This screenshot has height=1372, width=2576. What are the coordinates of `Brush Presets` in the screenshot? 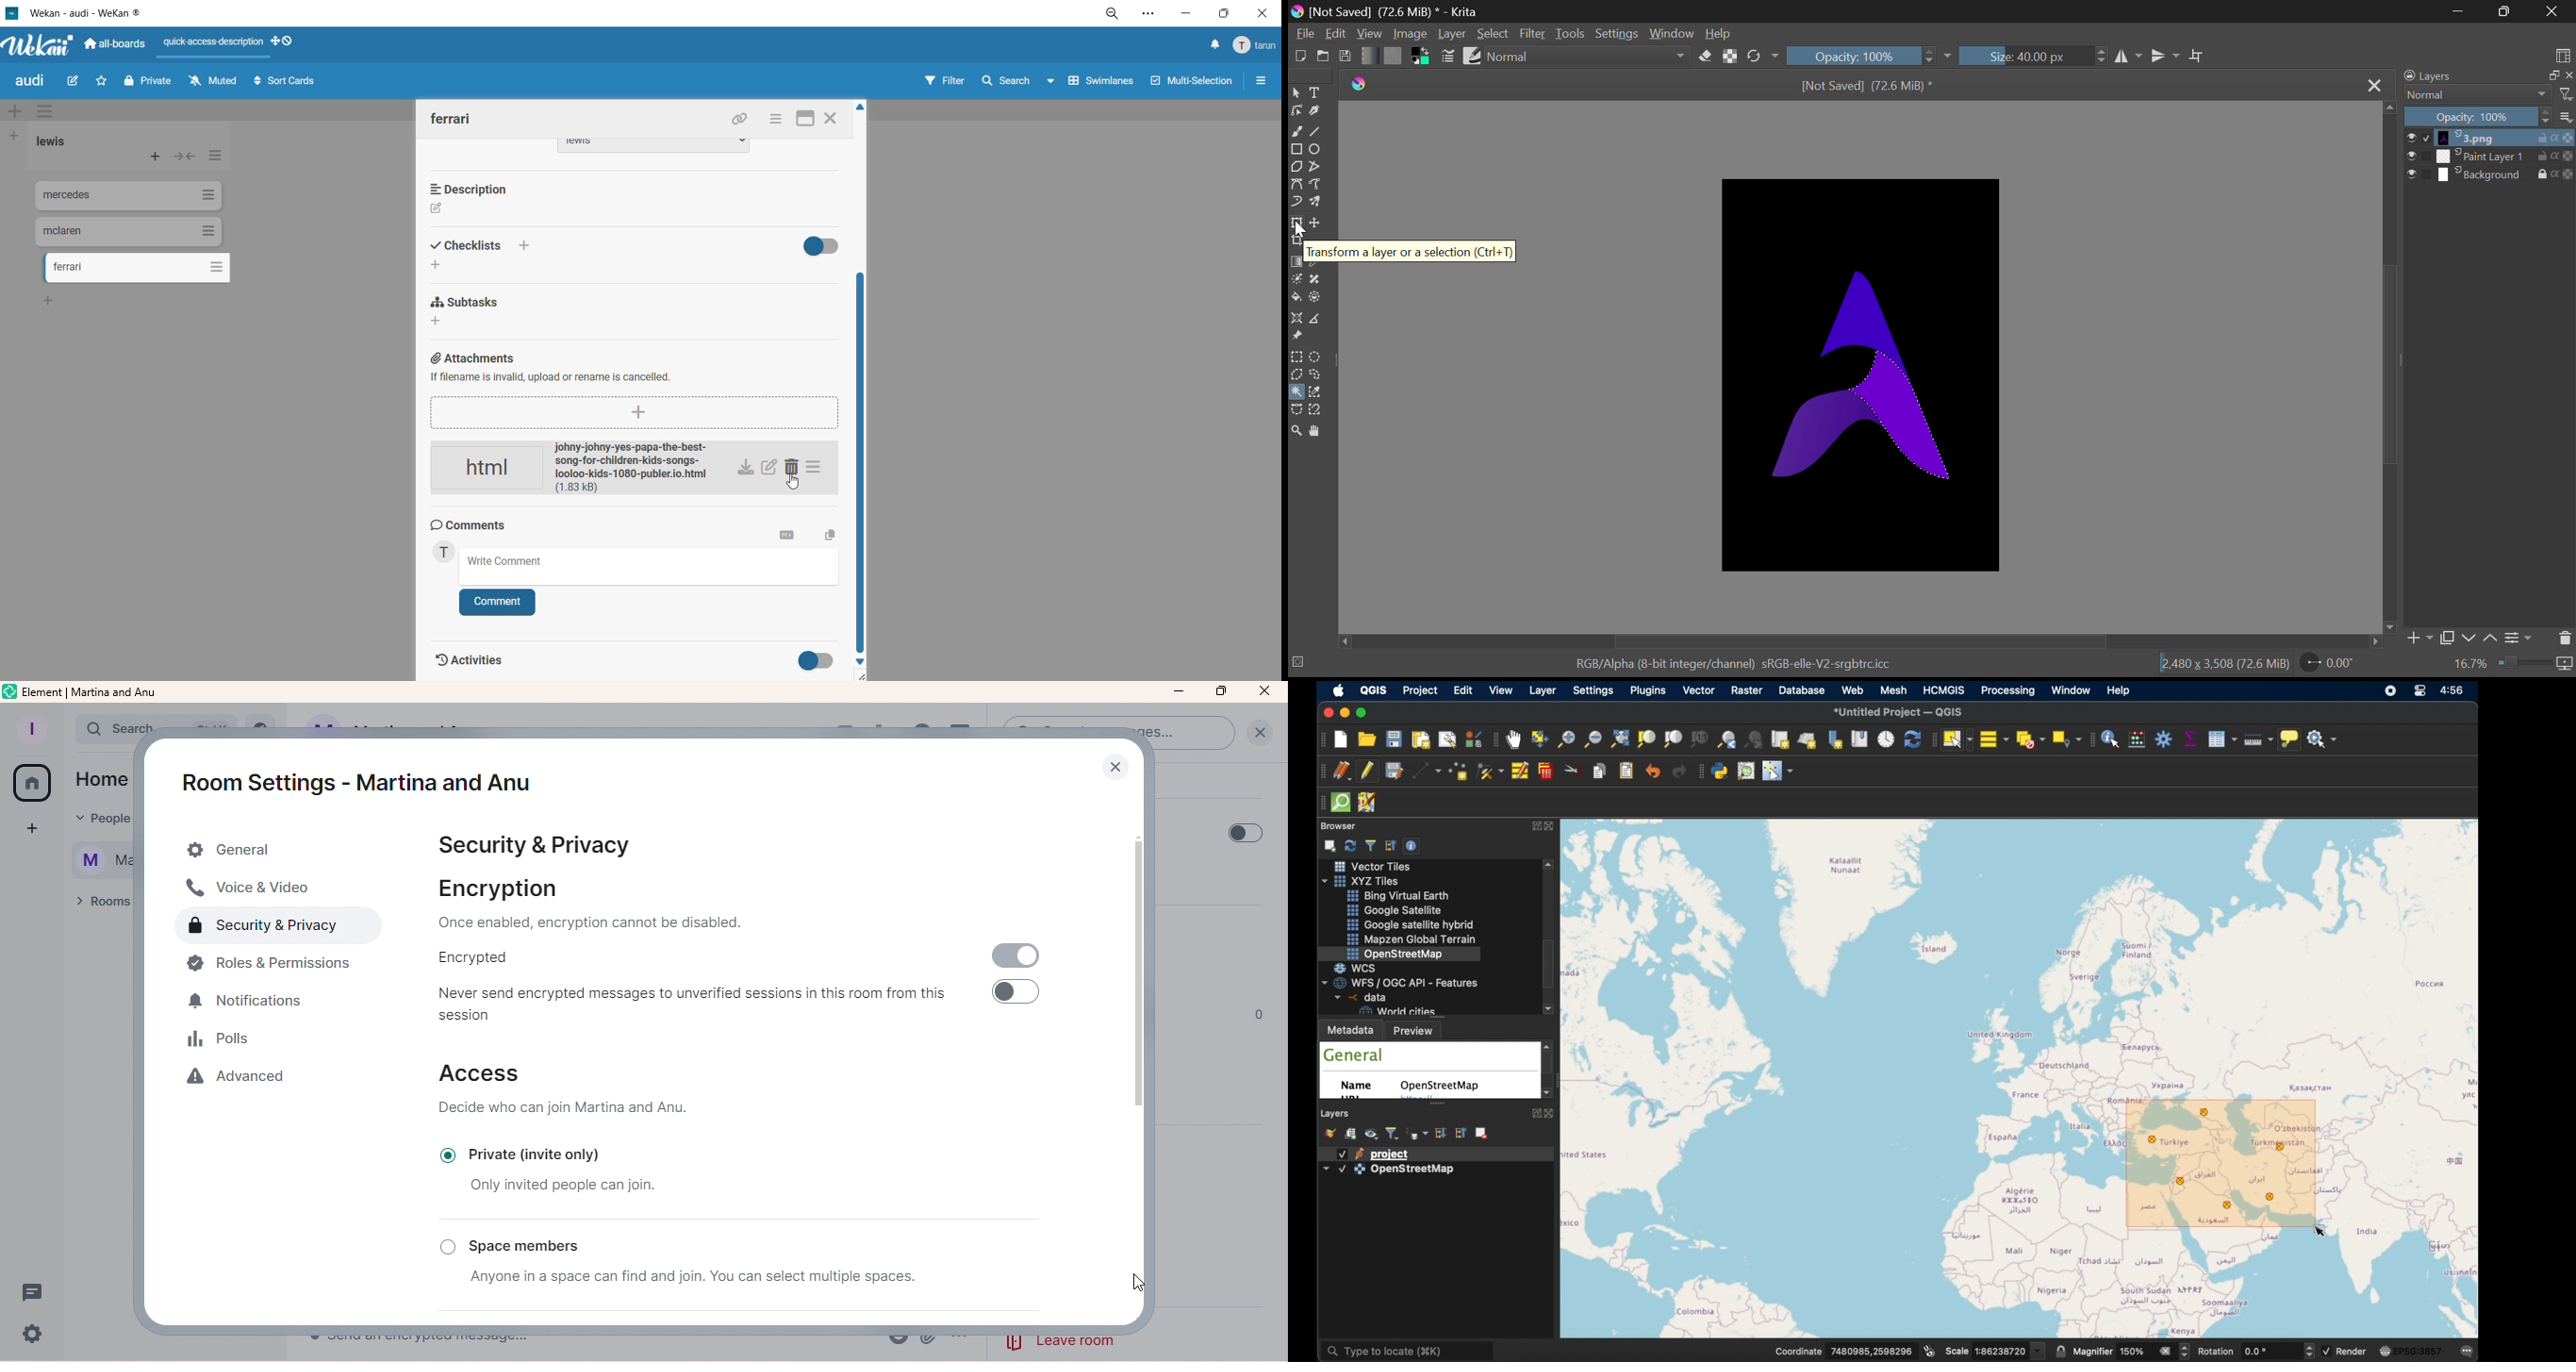 It's located at (1472, 56).